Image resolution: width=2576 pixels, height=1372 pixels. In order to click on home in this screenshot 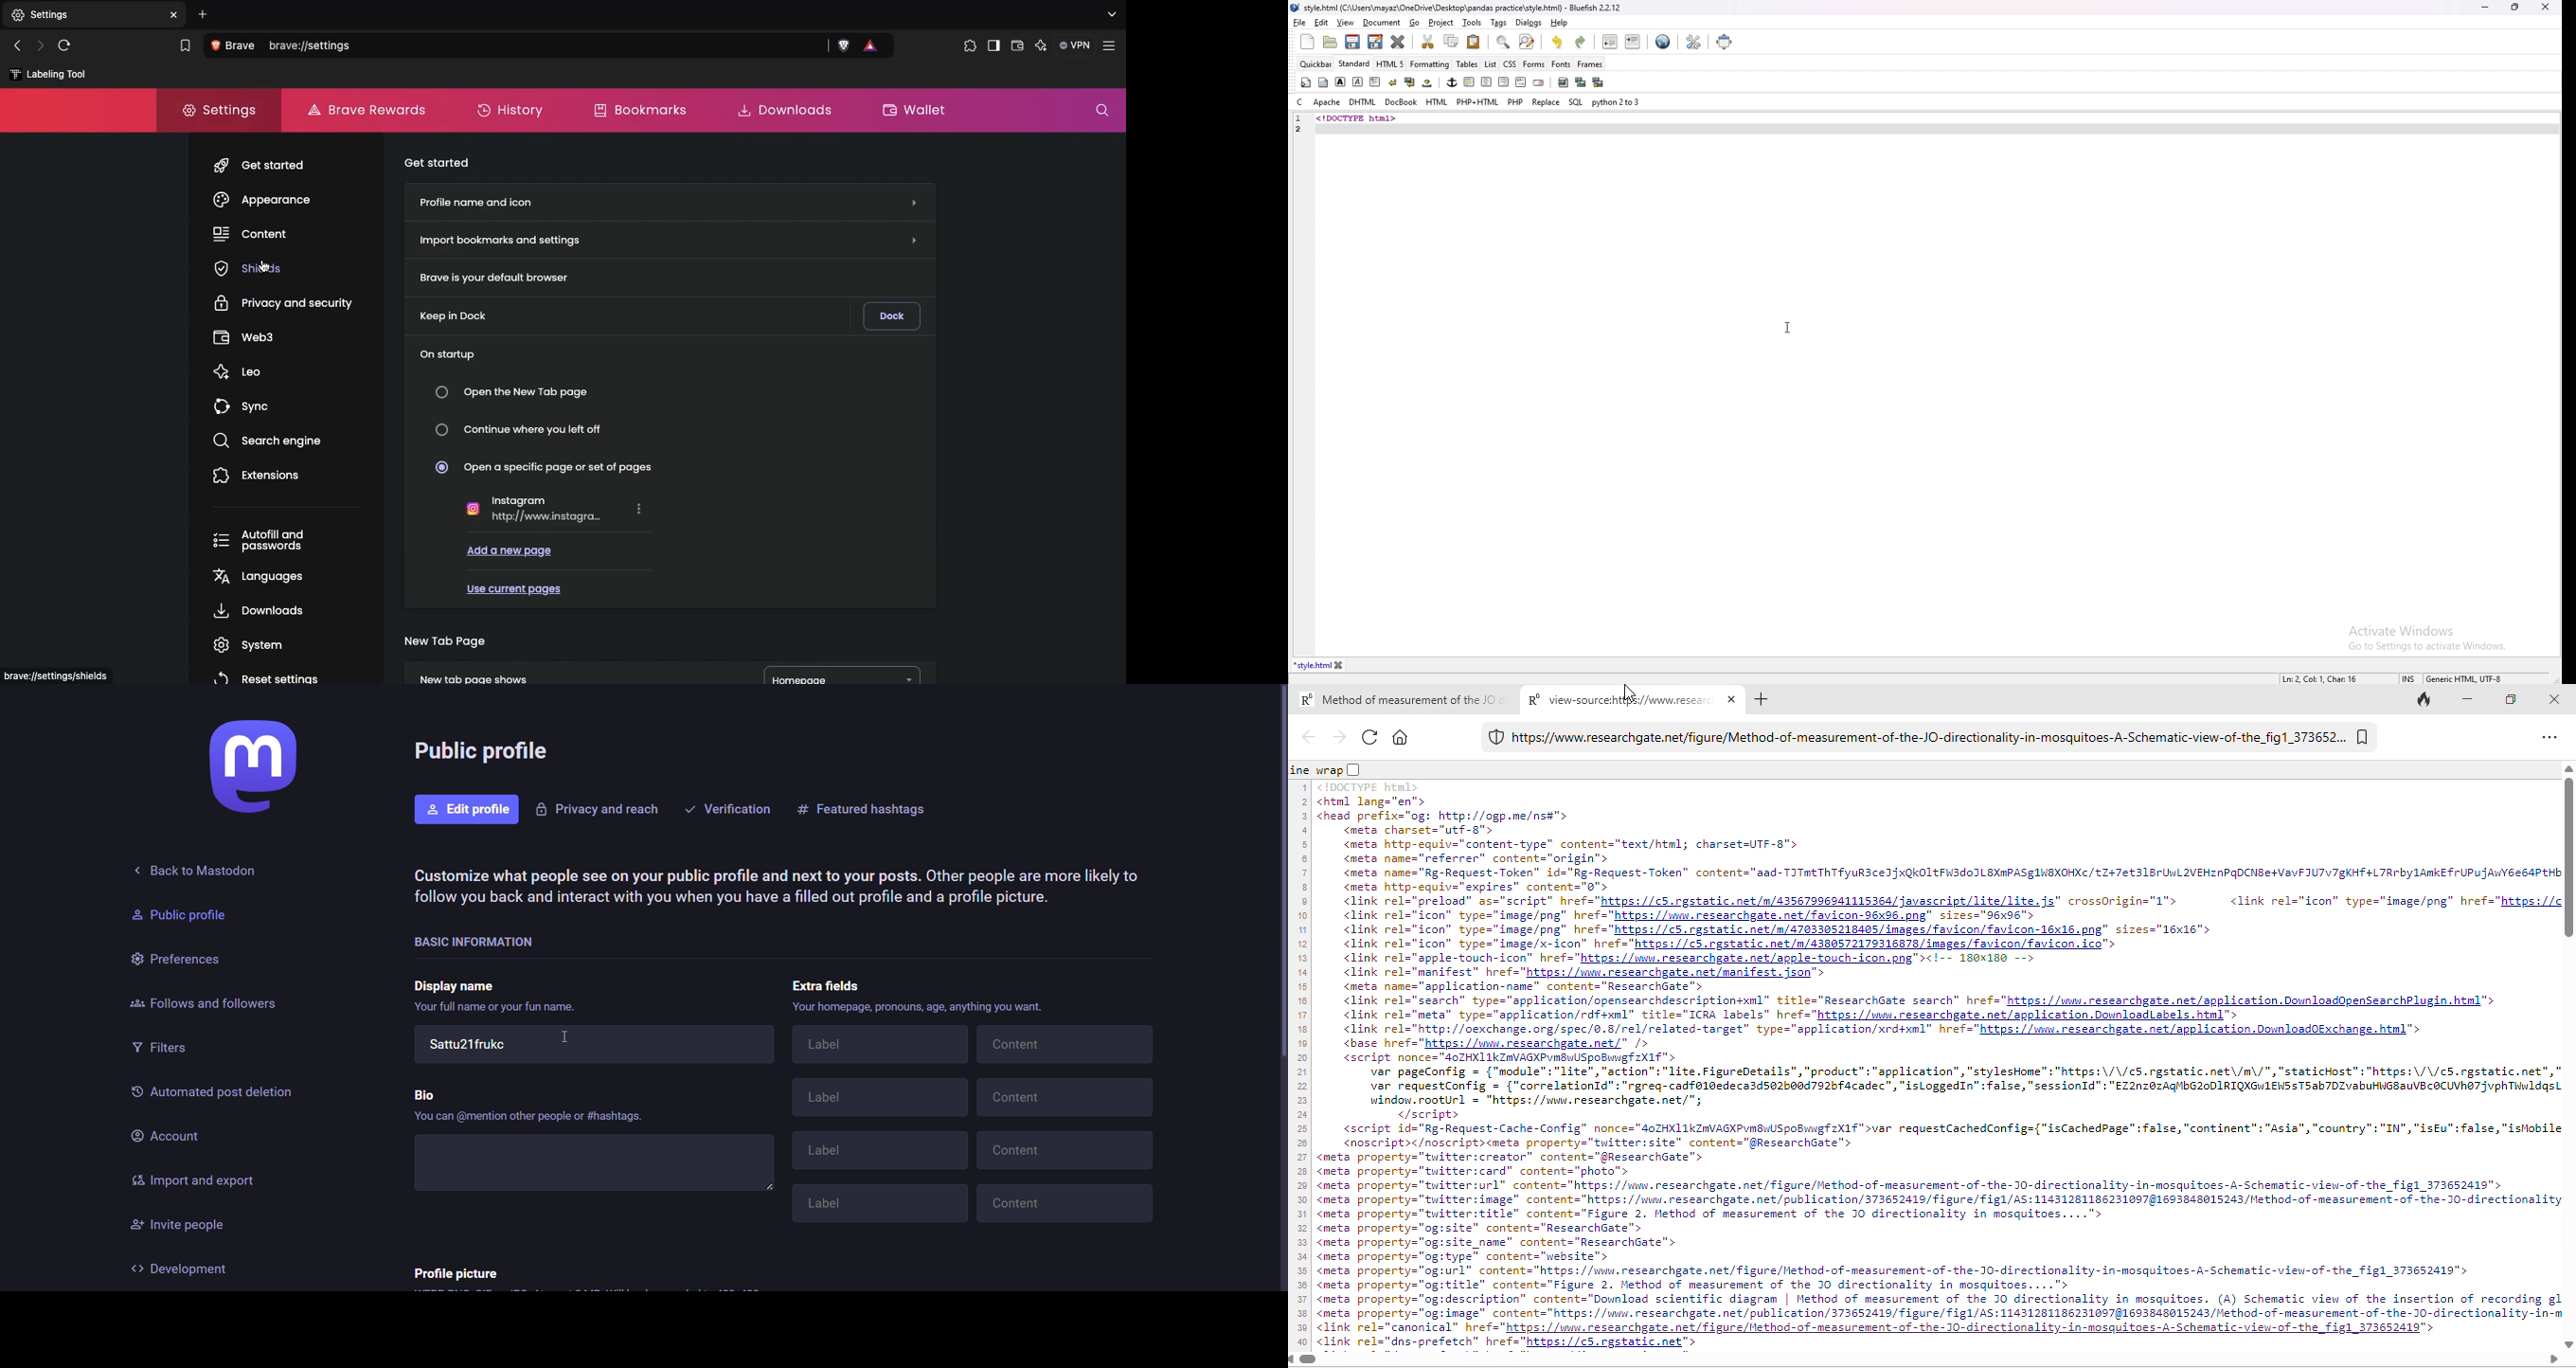, I will do `click(1404, 738)`.